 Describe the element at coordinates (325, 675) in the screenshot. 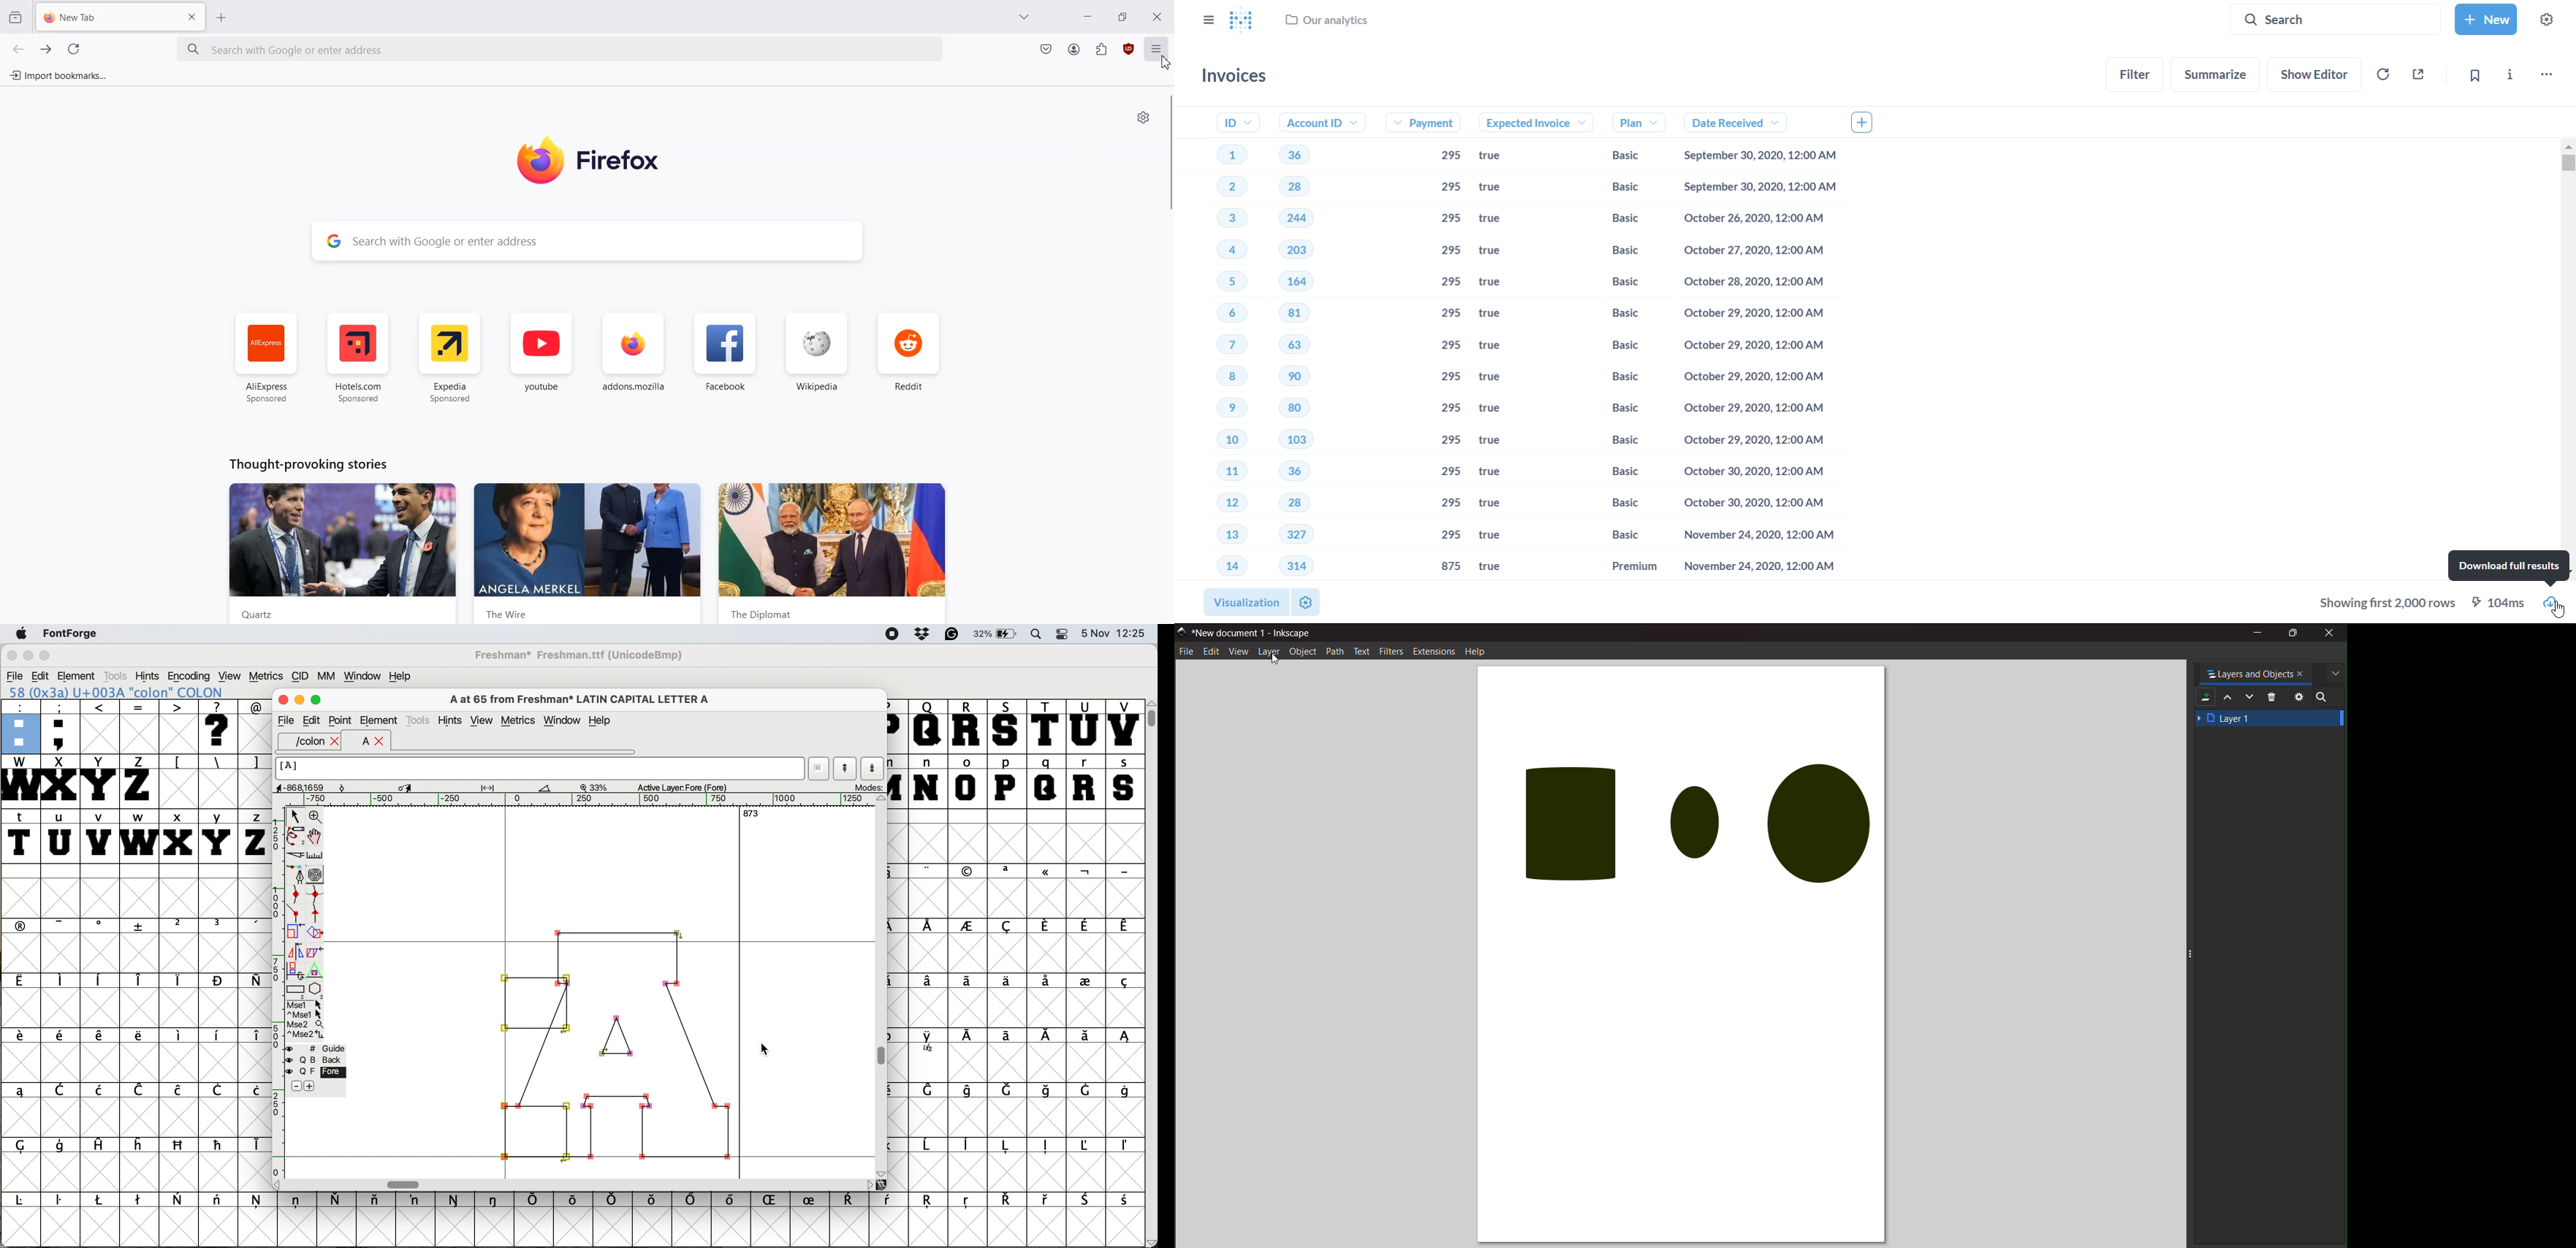

I see `mm` at that location.